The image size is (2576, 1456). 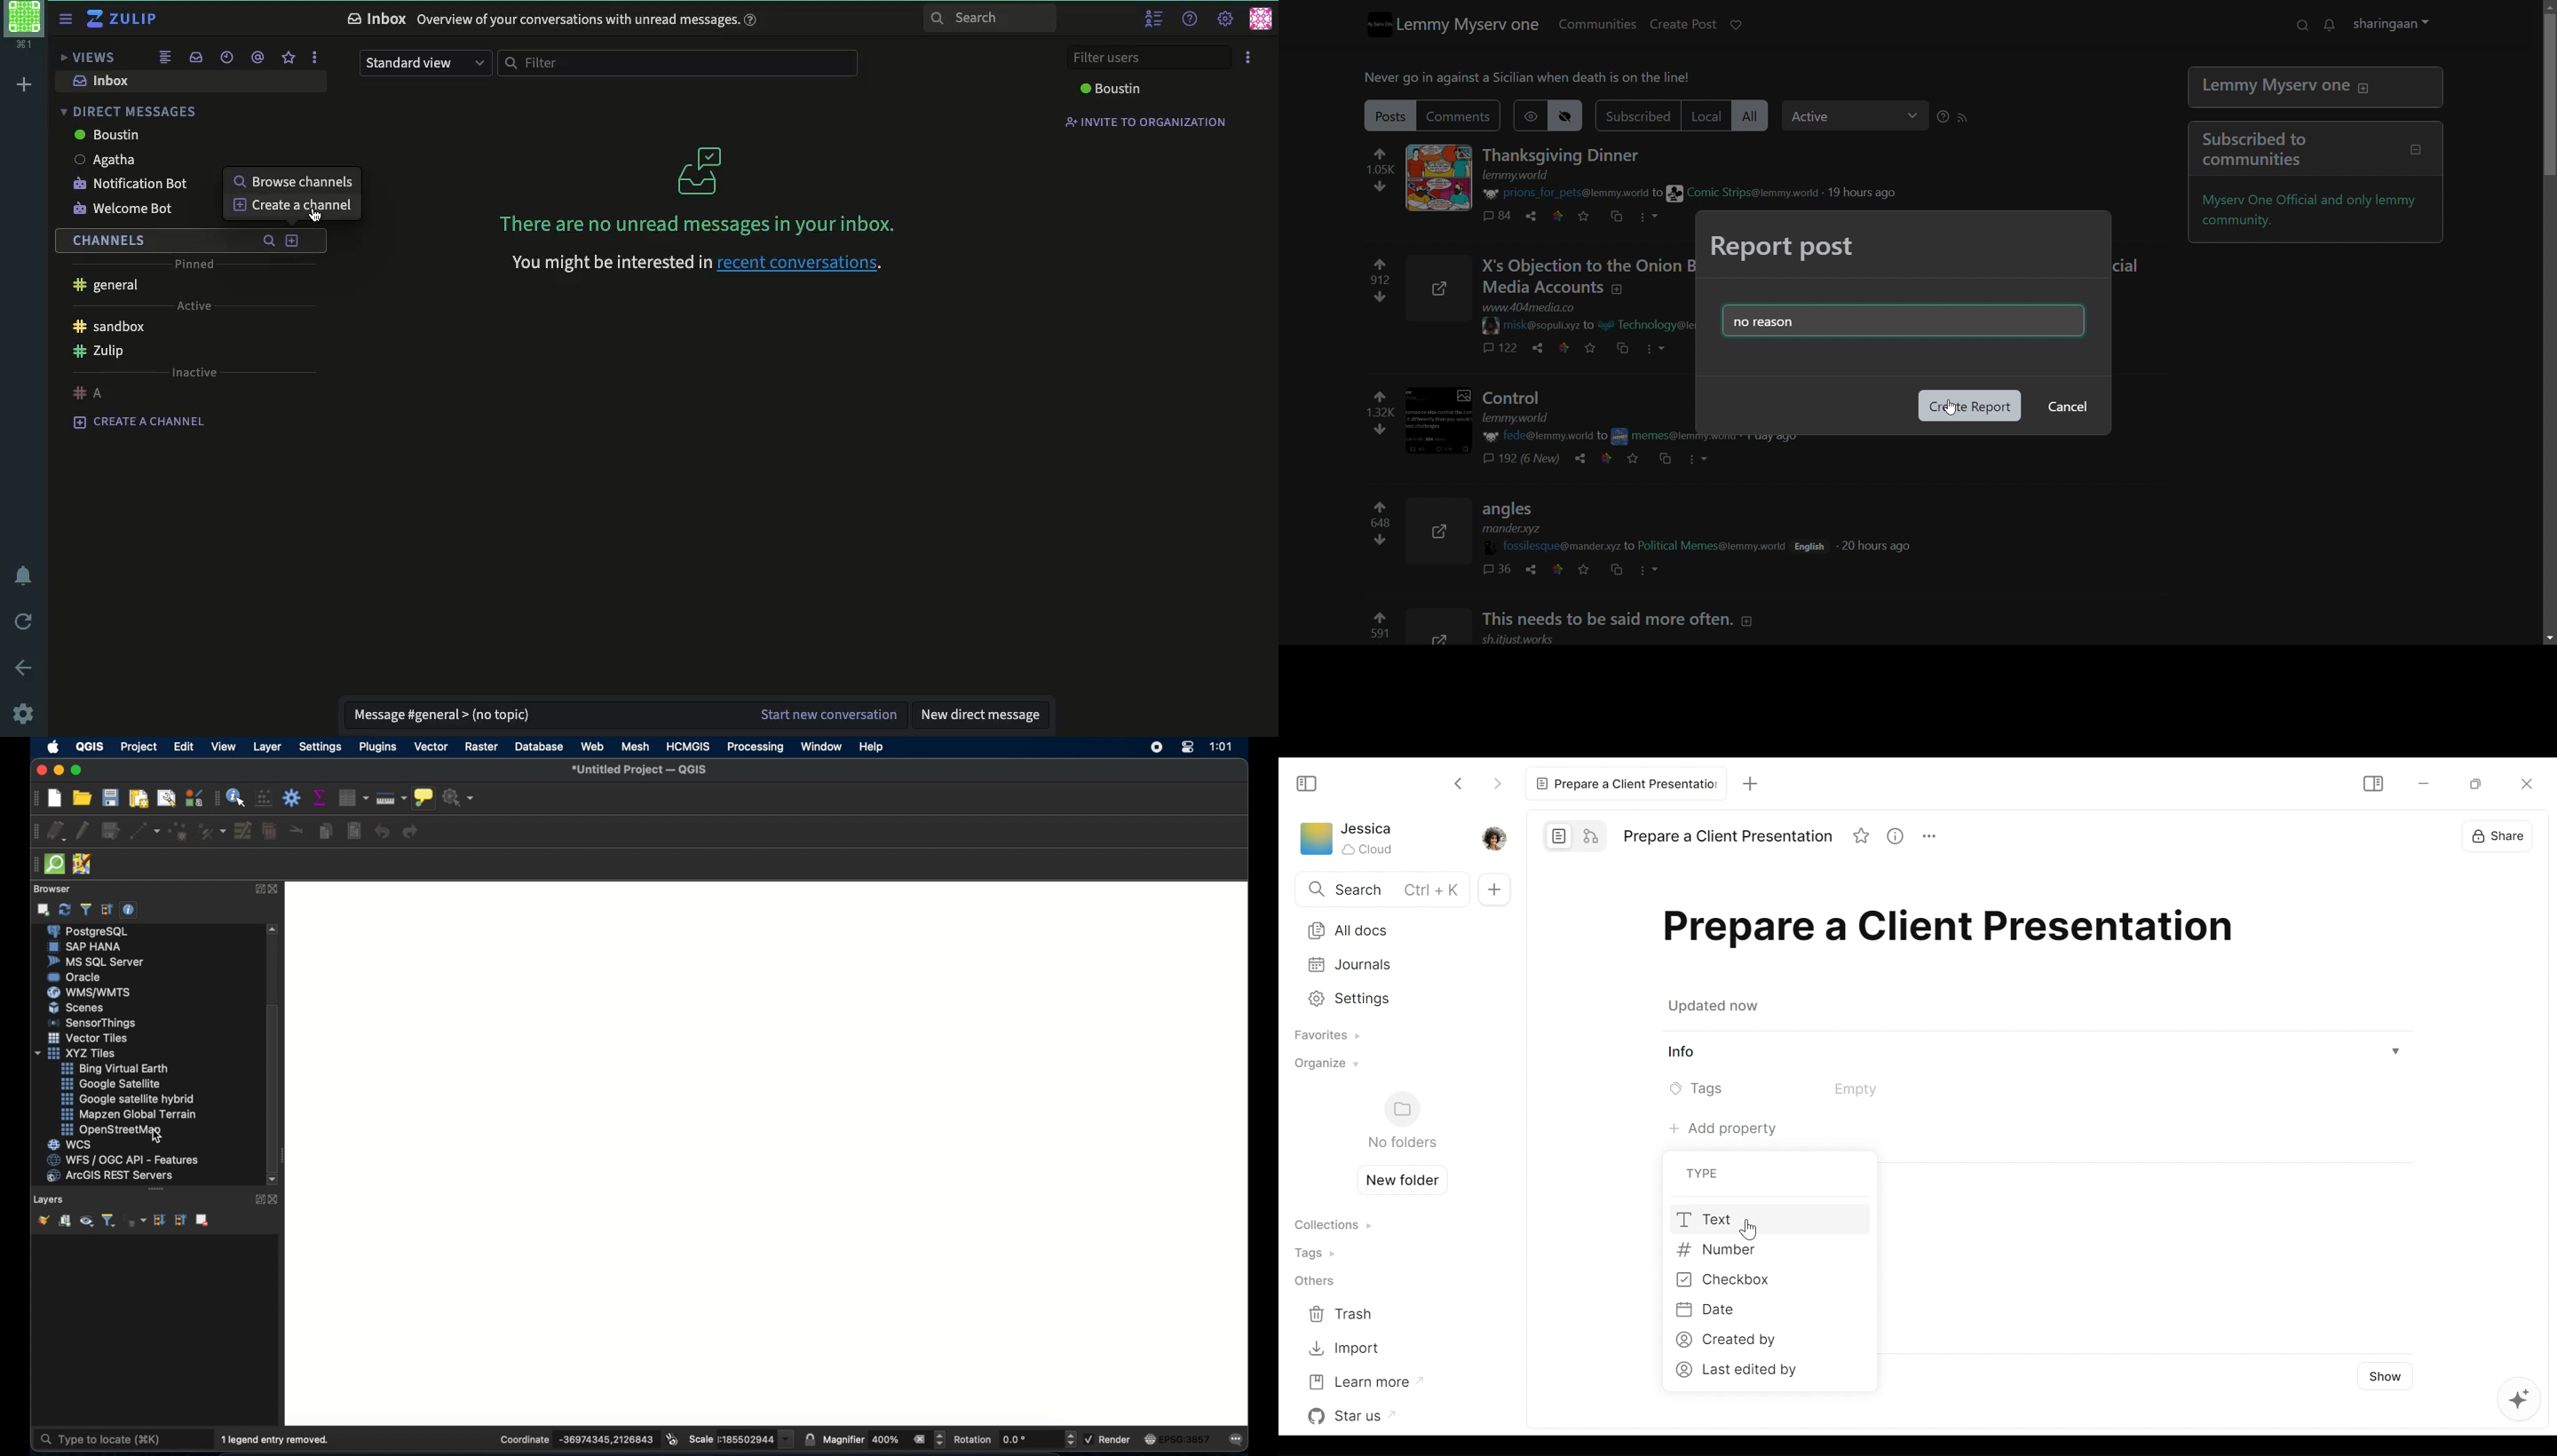 What do you see at coordinates (320, 748) in the screenshot?
I see `settings` at bounding box center [320, 748].